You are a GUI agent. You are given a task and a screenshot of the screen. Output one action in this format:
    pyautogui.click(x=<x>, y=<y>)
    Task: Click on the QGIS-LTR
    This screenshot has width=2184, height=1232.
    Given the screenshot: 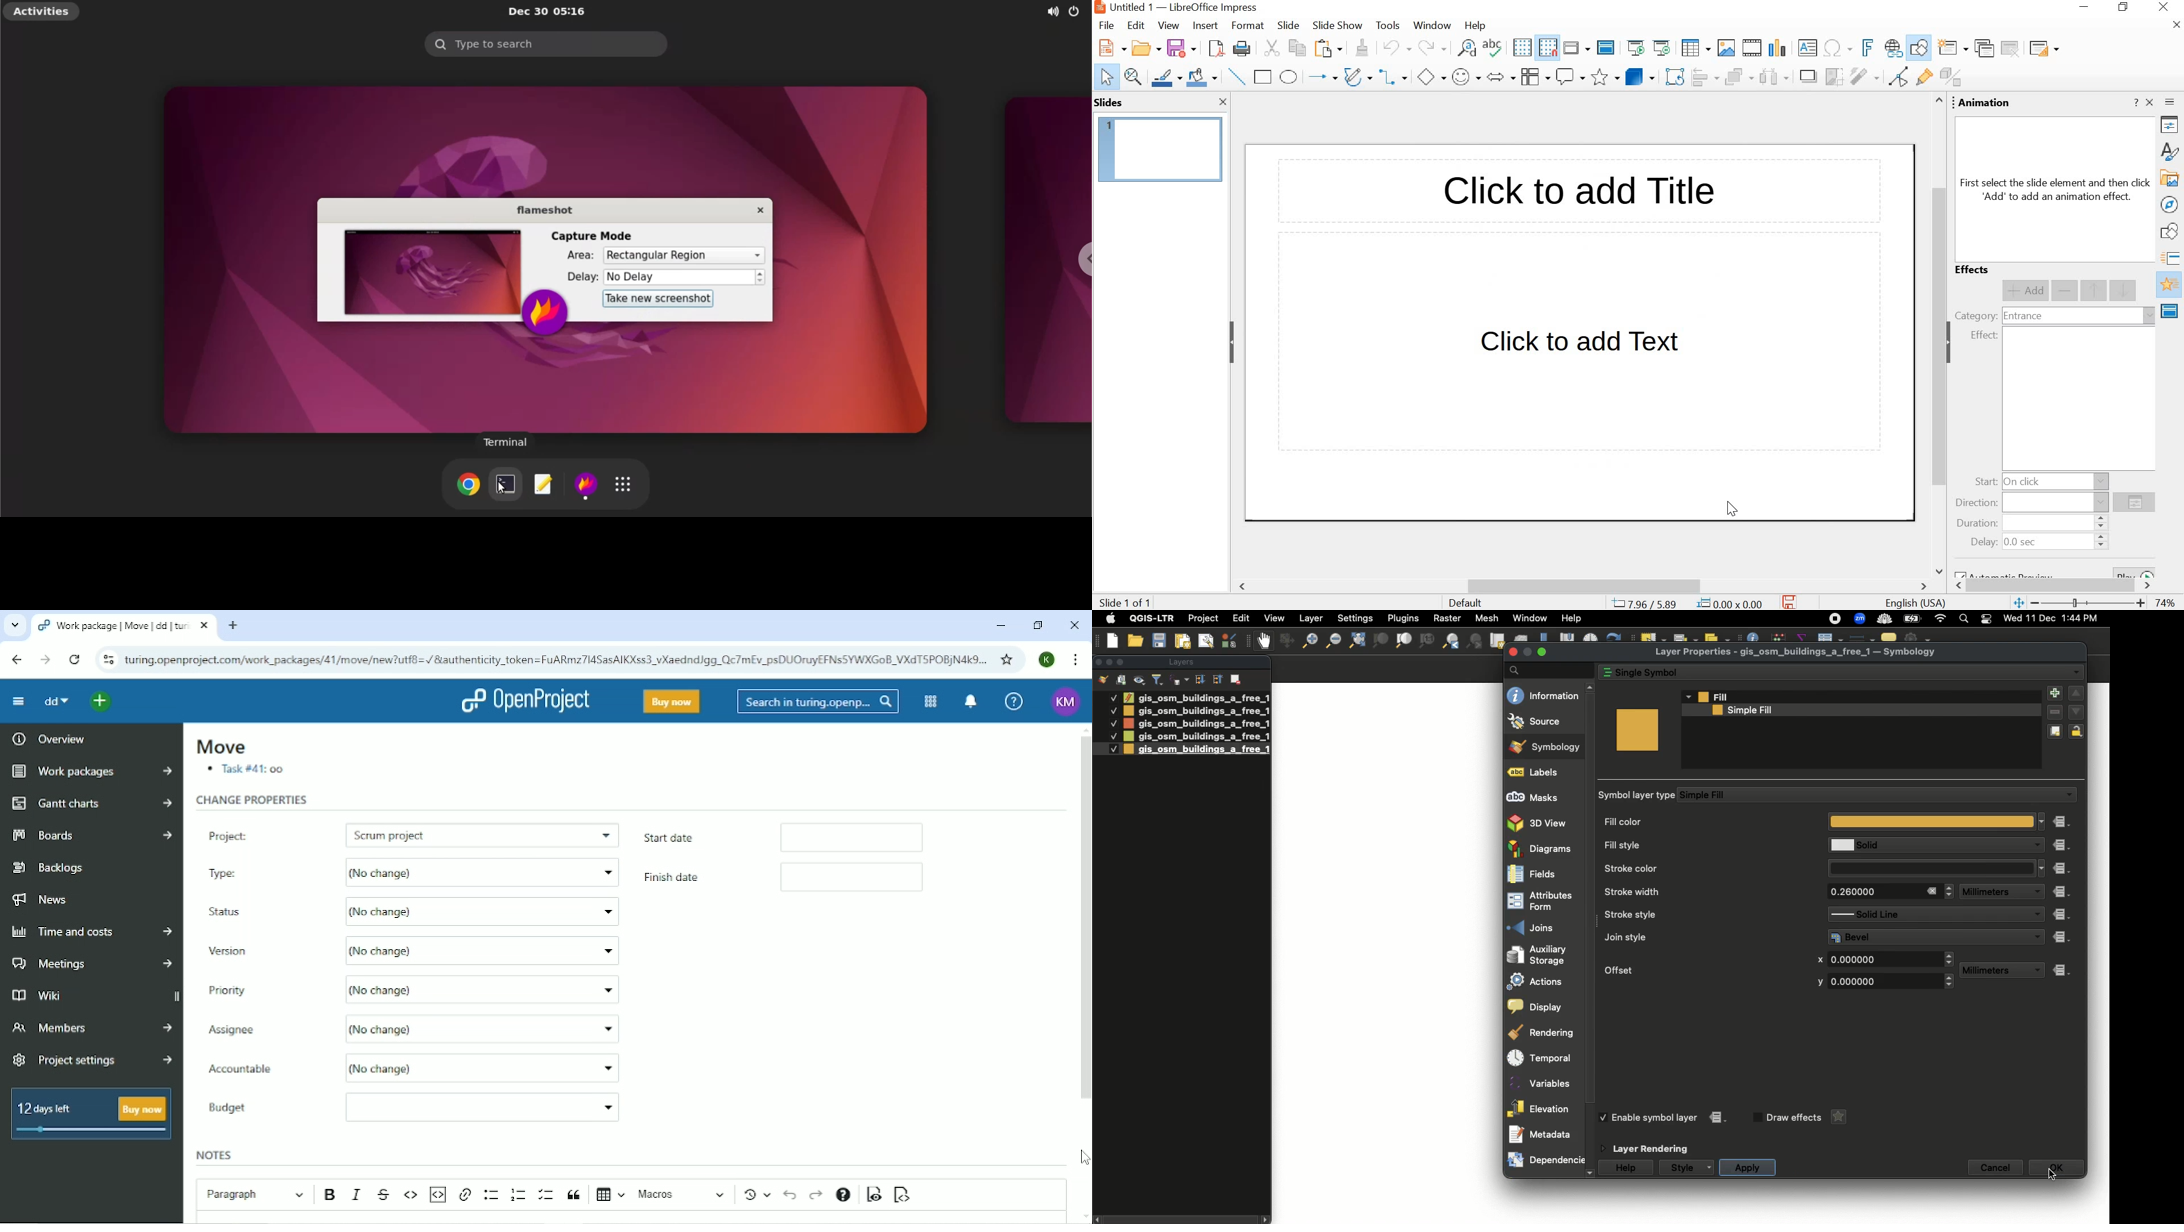 What is the action you would take?
    pyautogui.click(x=1152, y=618)
    